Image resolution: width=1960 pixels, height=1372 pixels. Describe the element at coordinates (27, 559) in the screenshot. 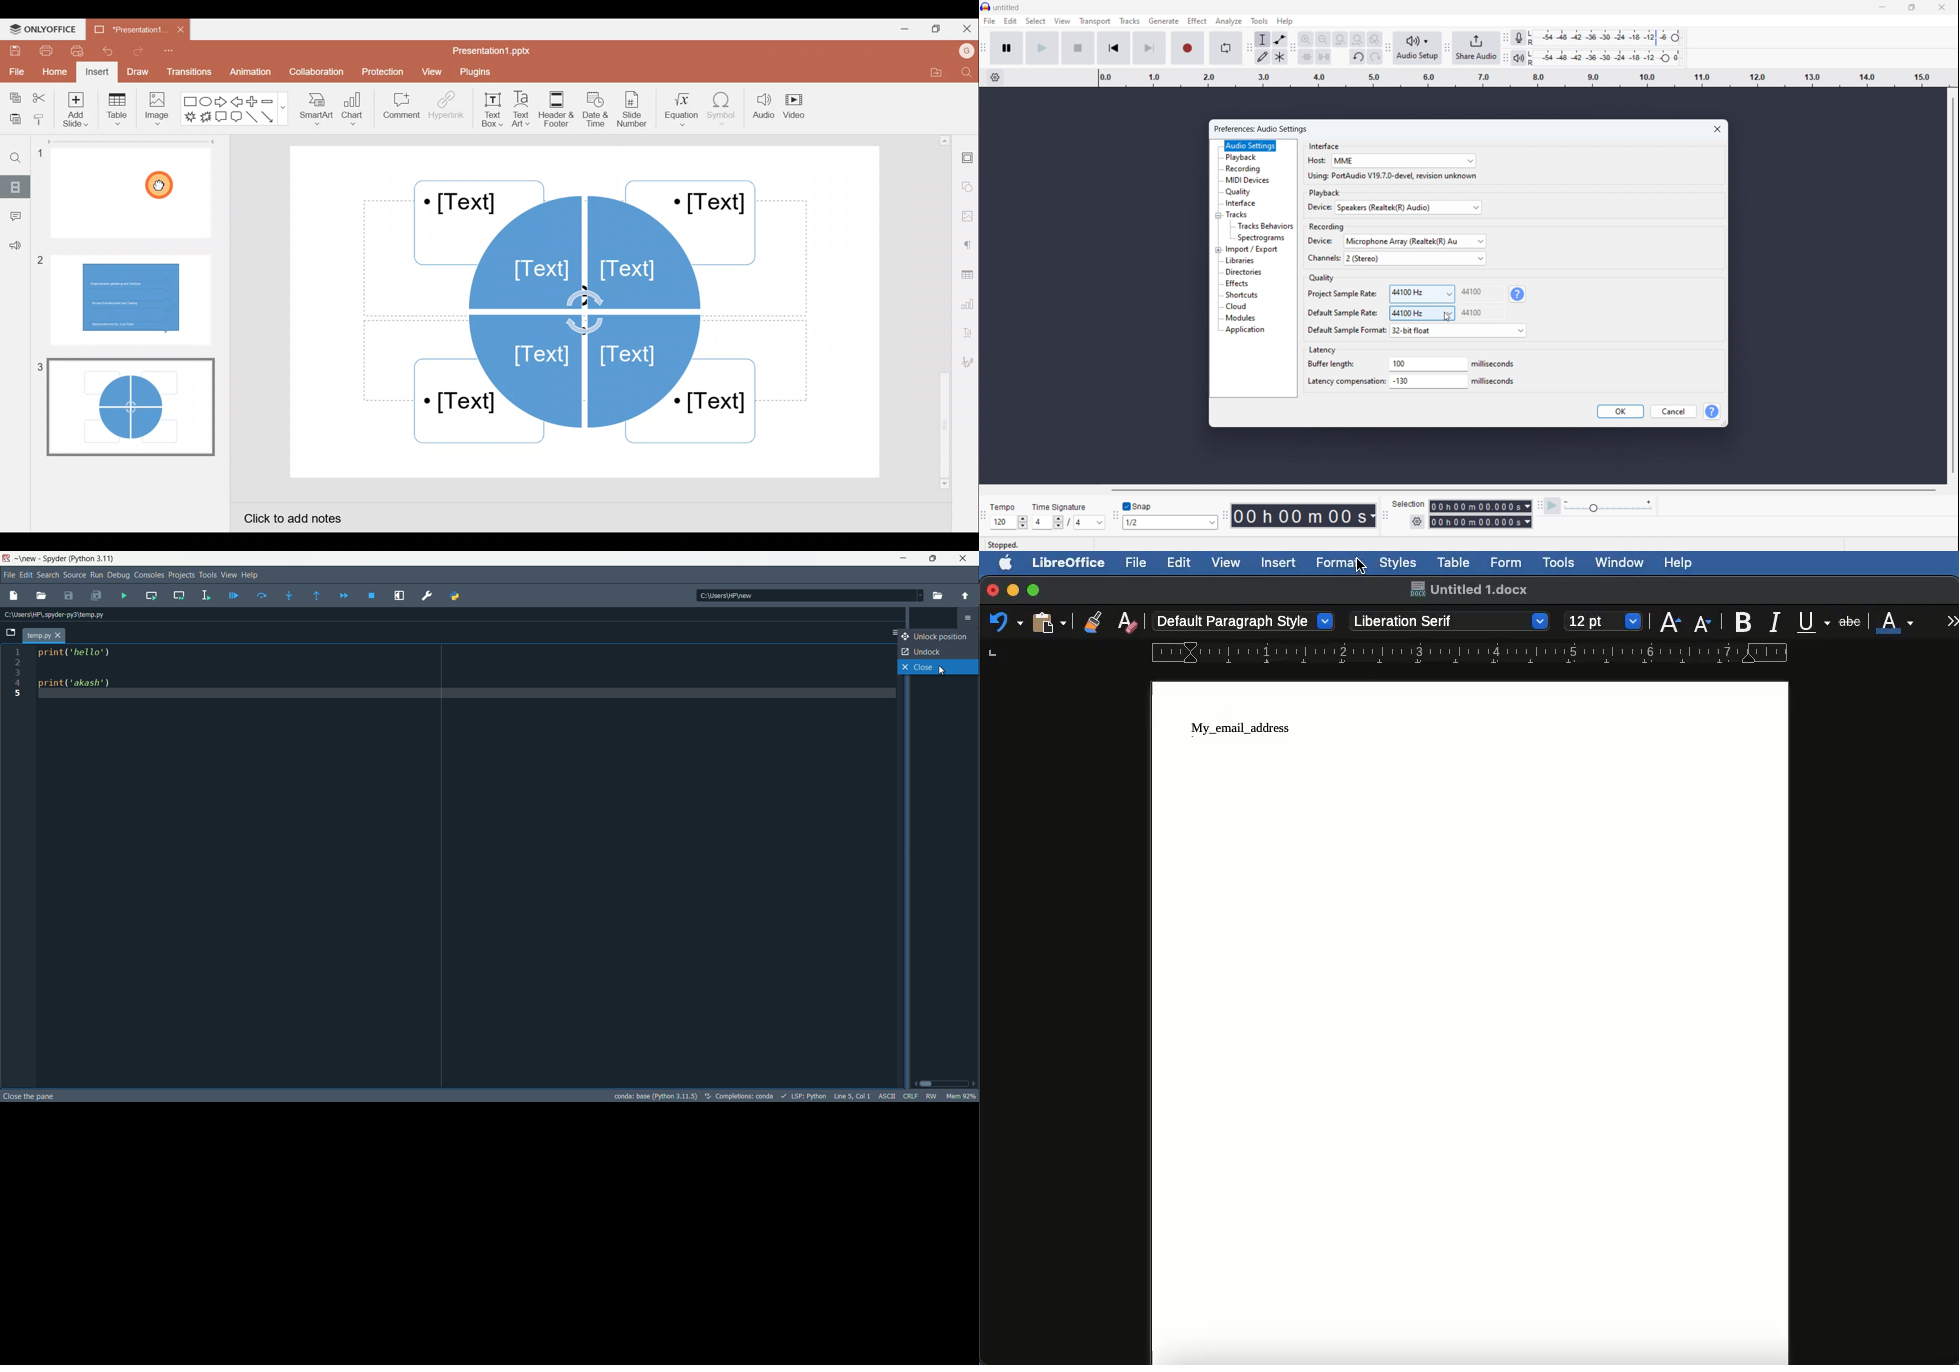

I see `new` at that location.